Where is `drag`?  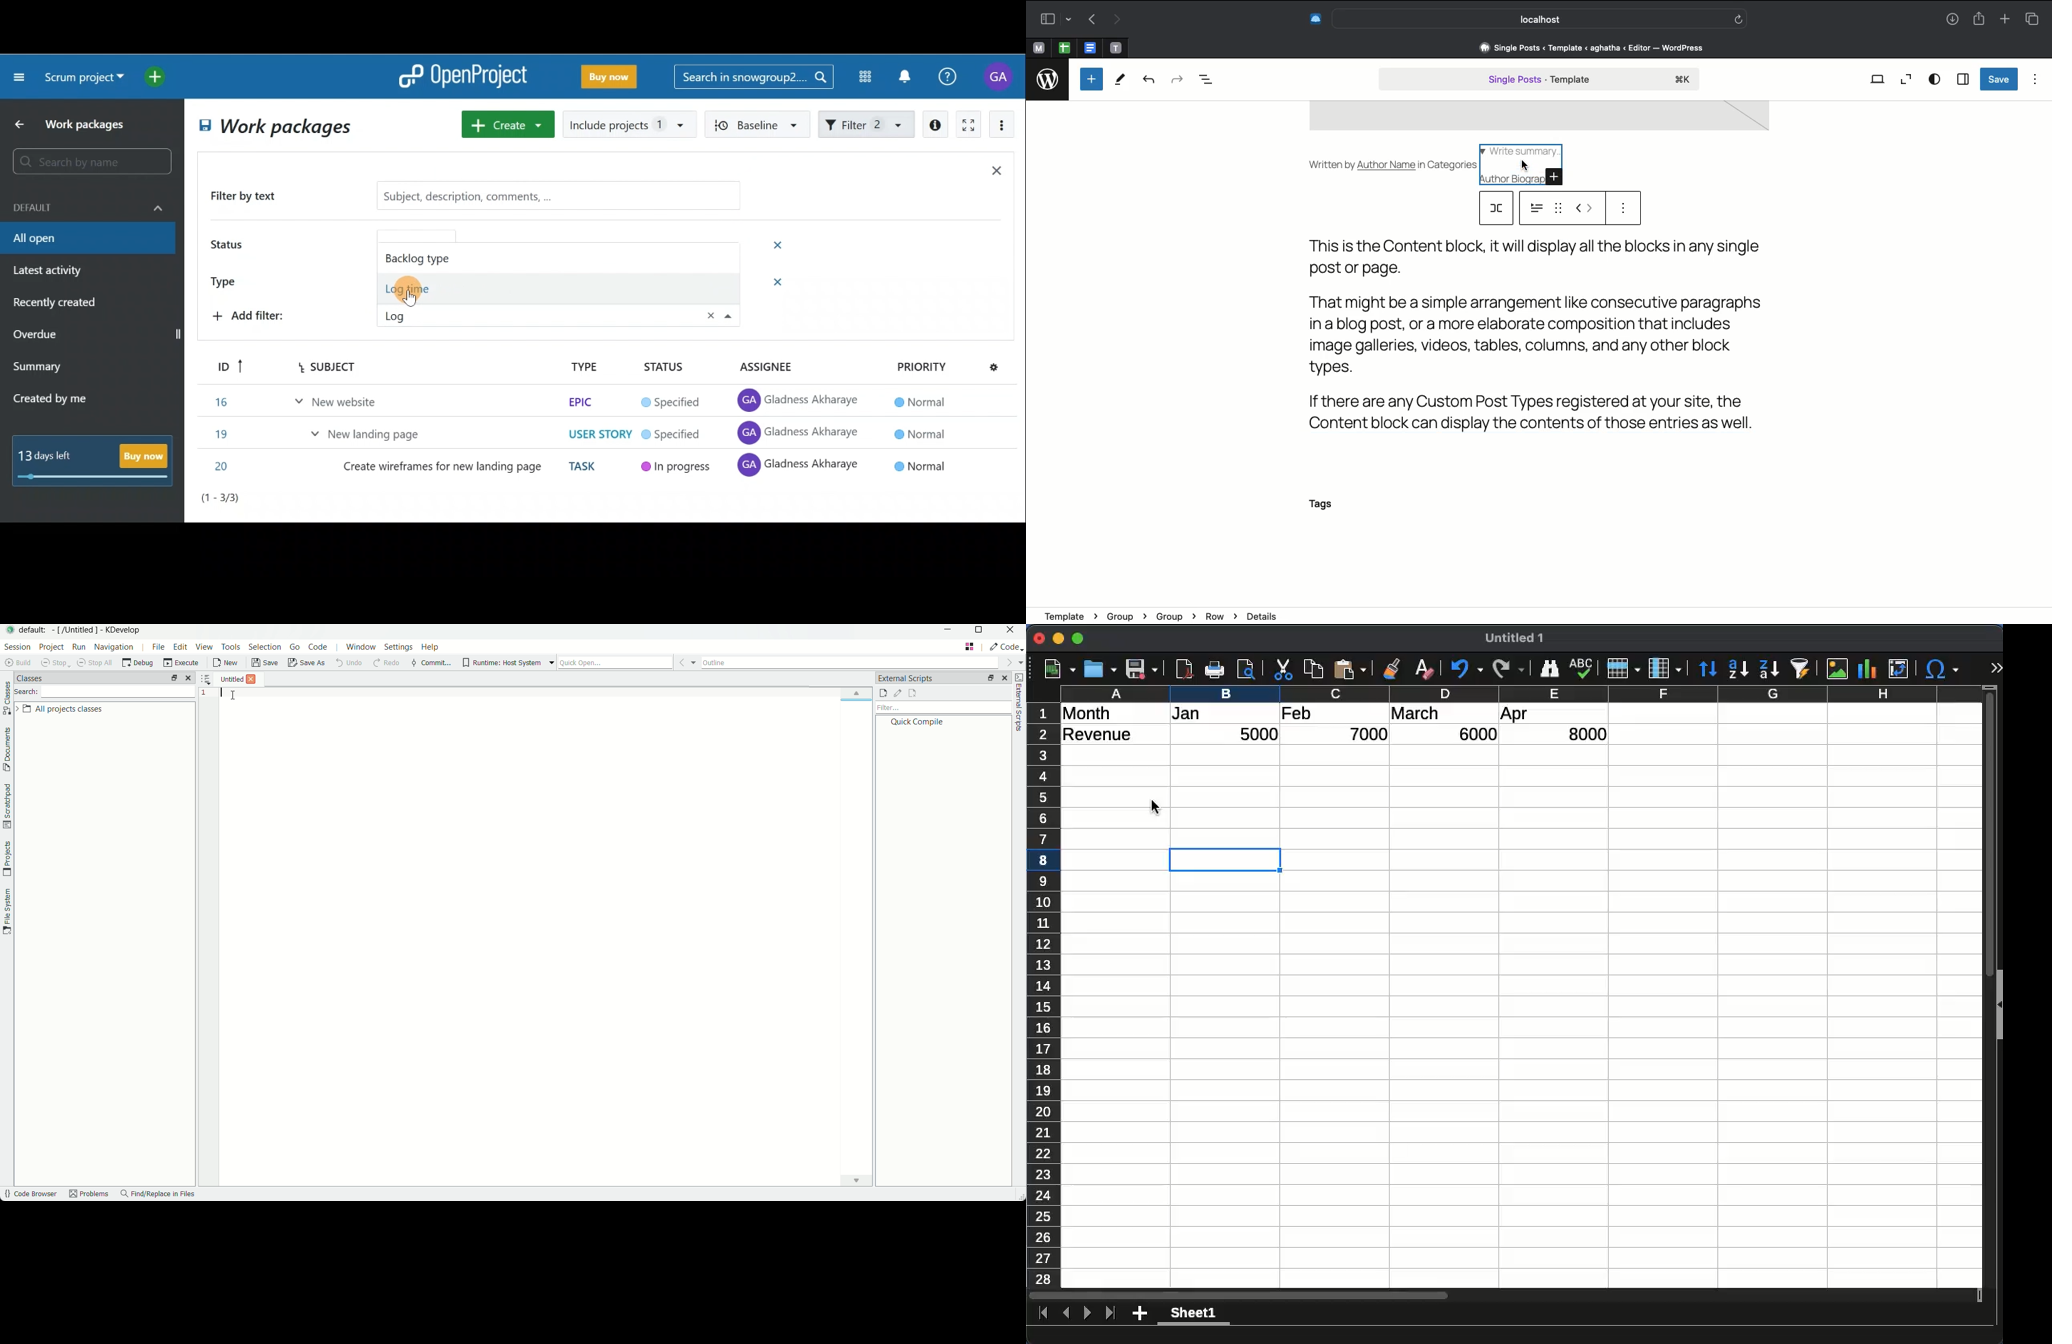 drag is located at coordinates (1556, 208).